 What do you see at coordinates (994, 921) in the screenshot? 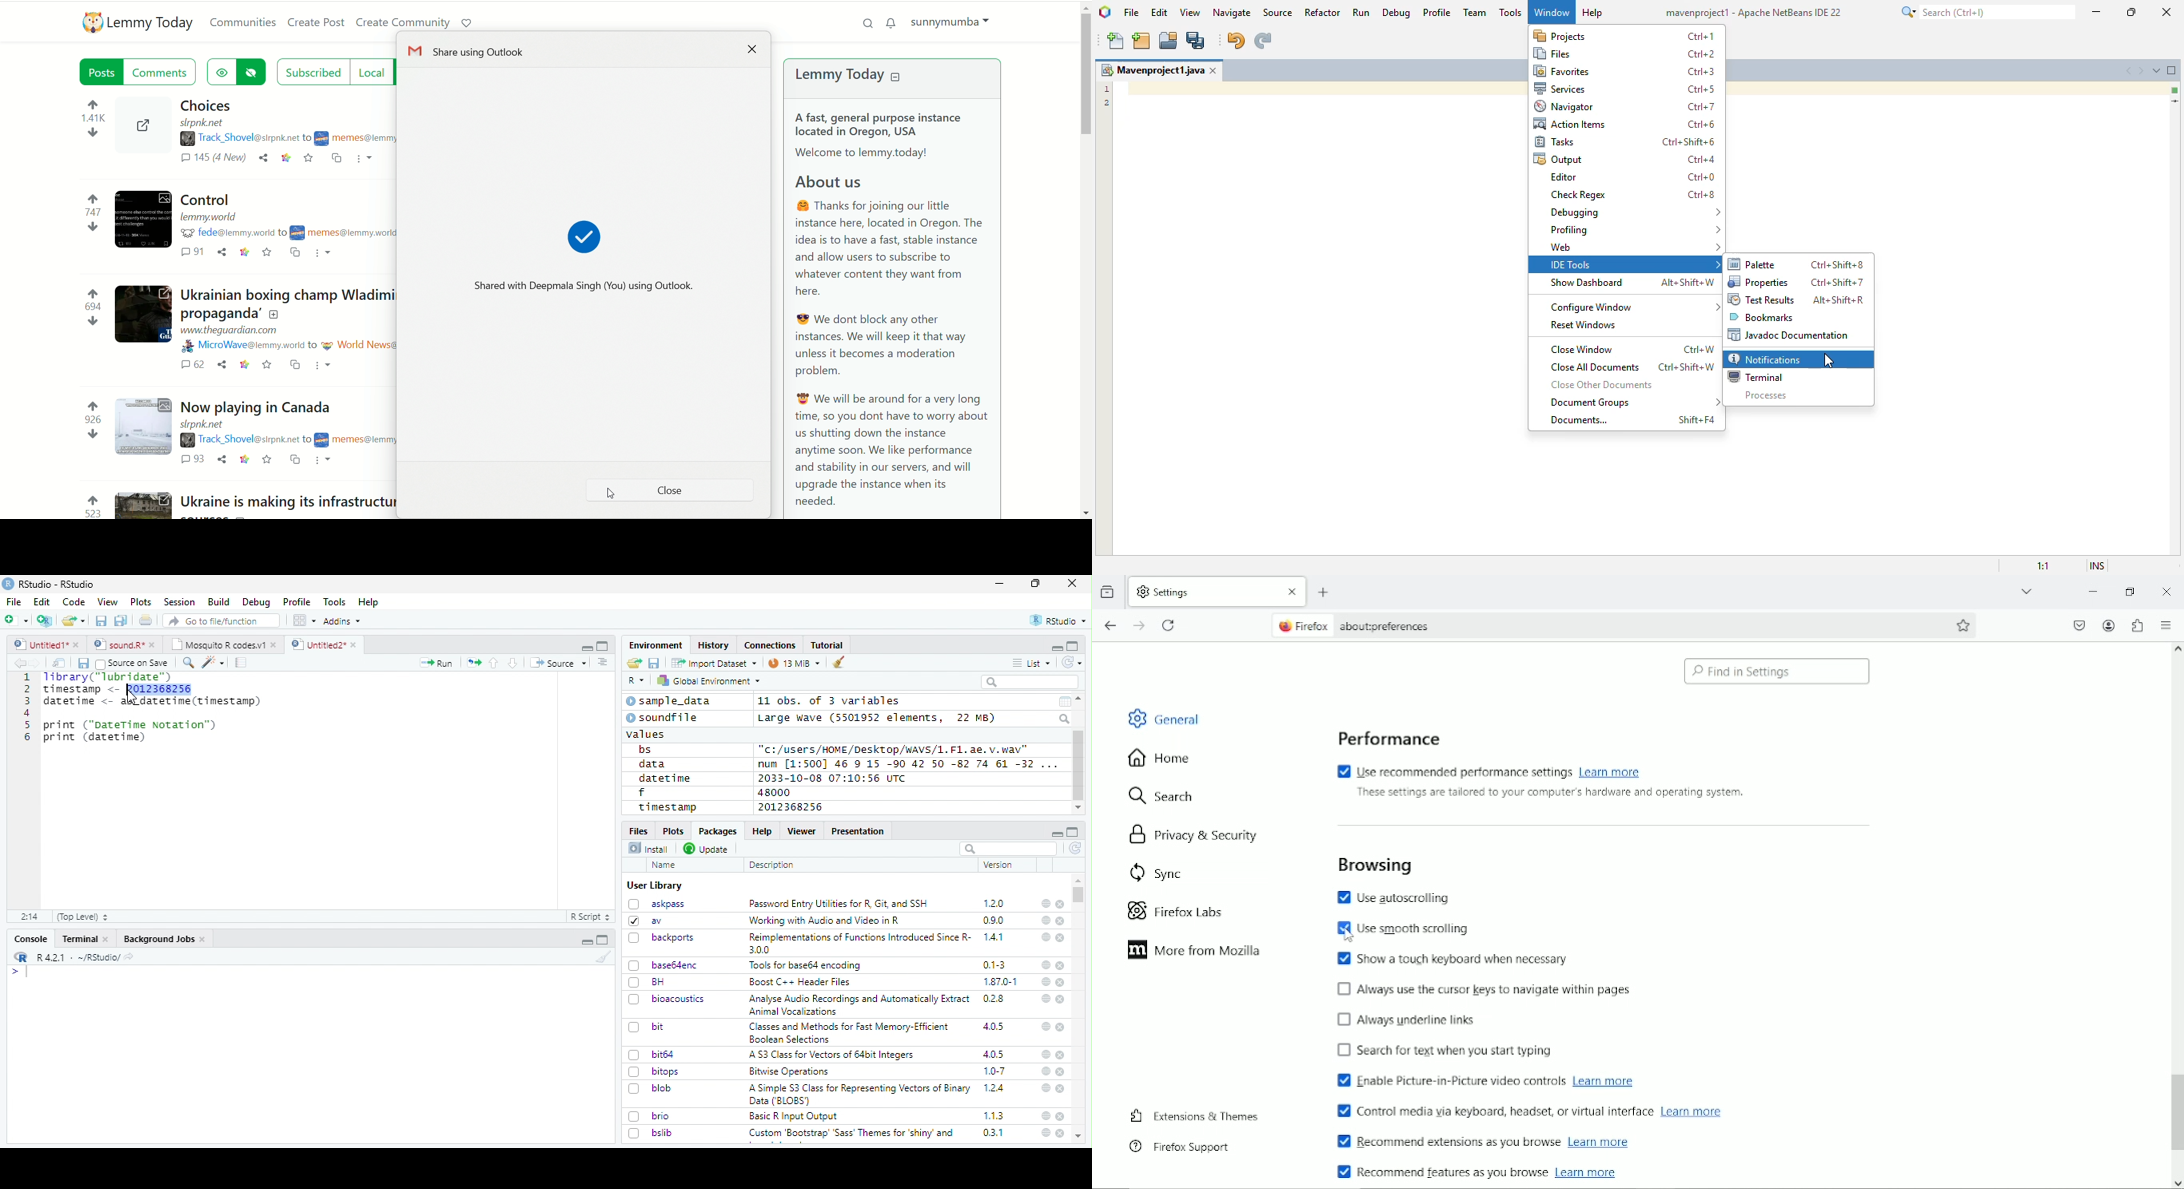
I see `0.9.0` at bounding box center [994, 921].